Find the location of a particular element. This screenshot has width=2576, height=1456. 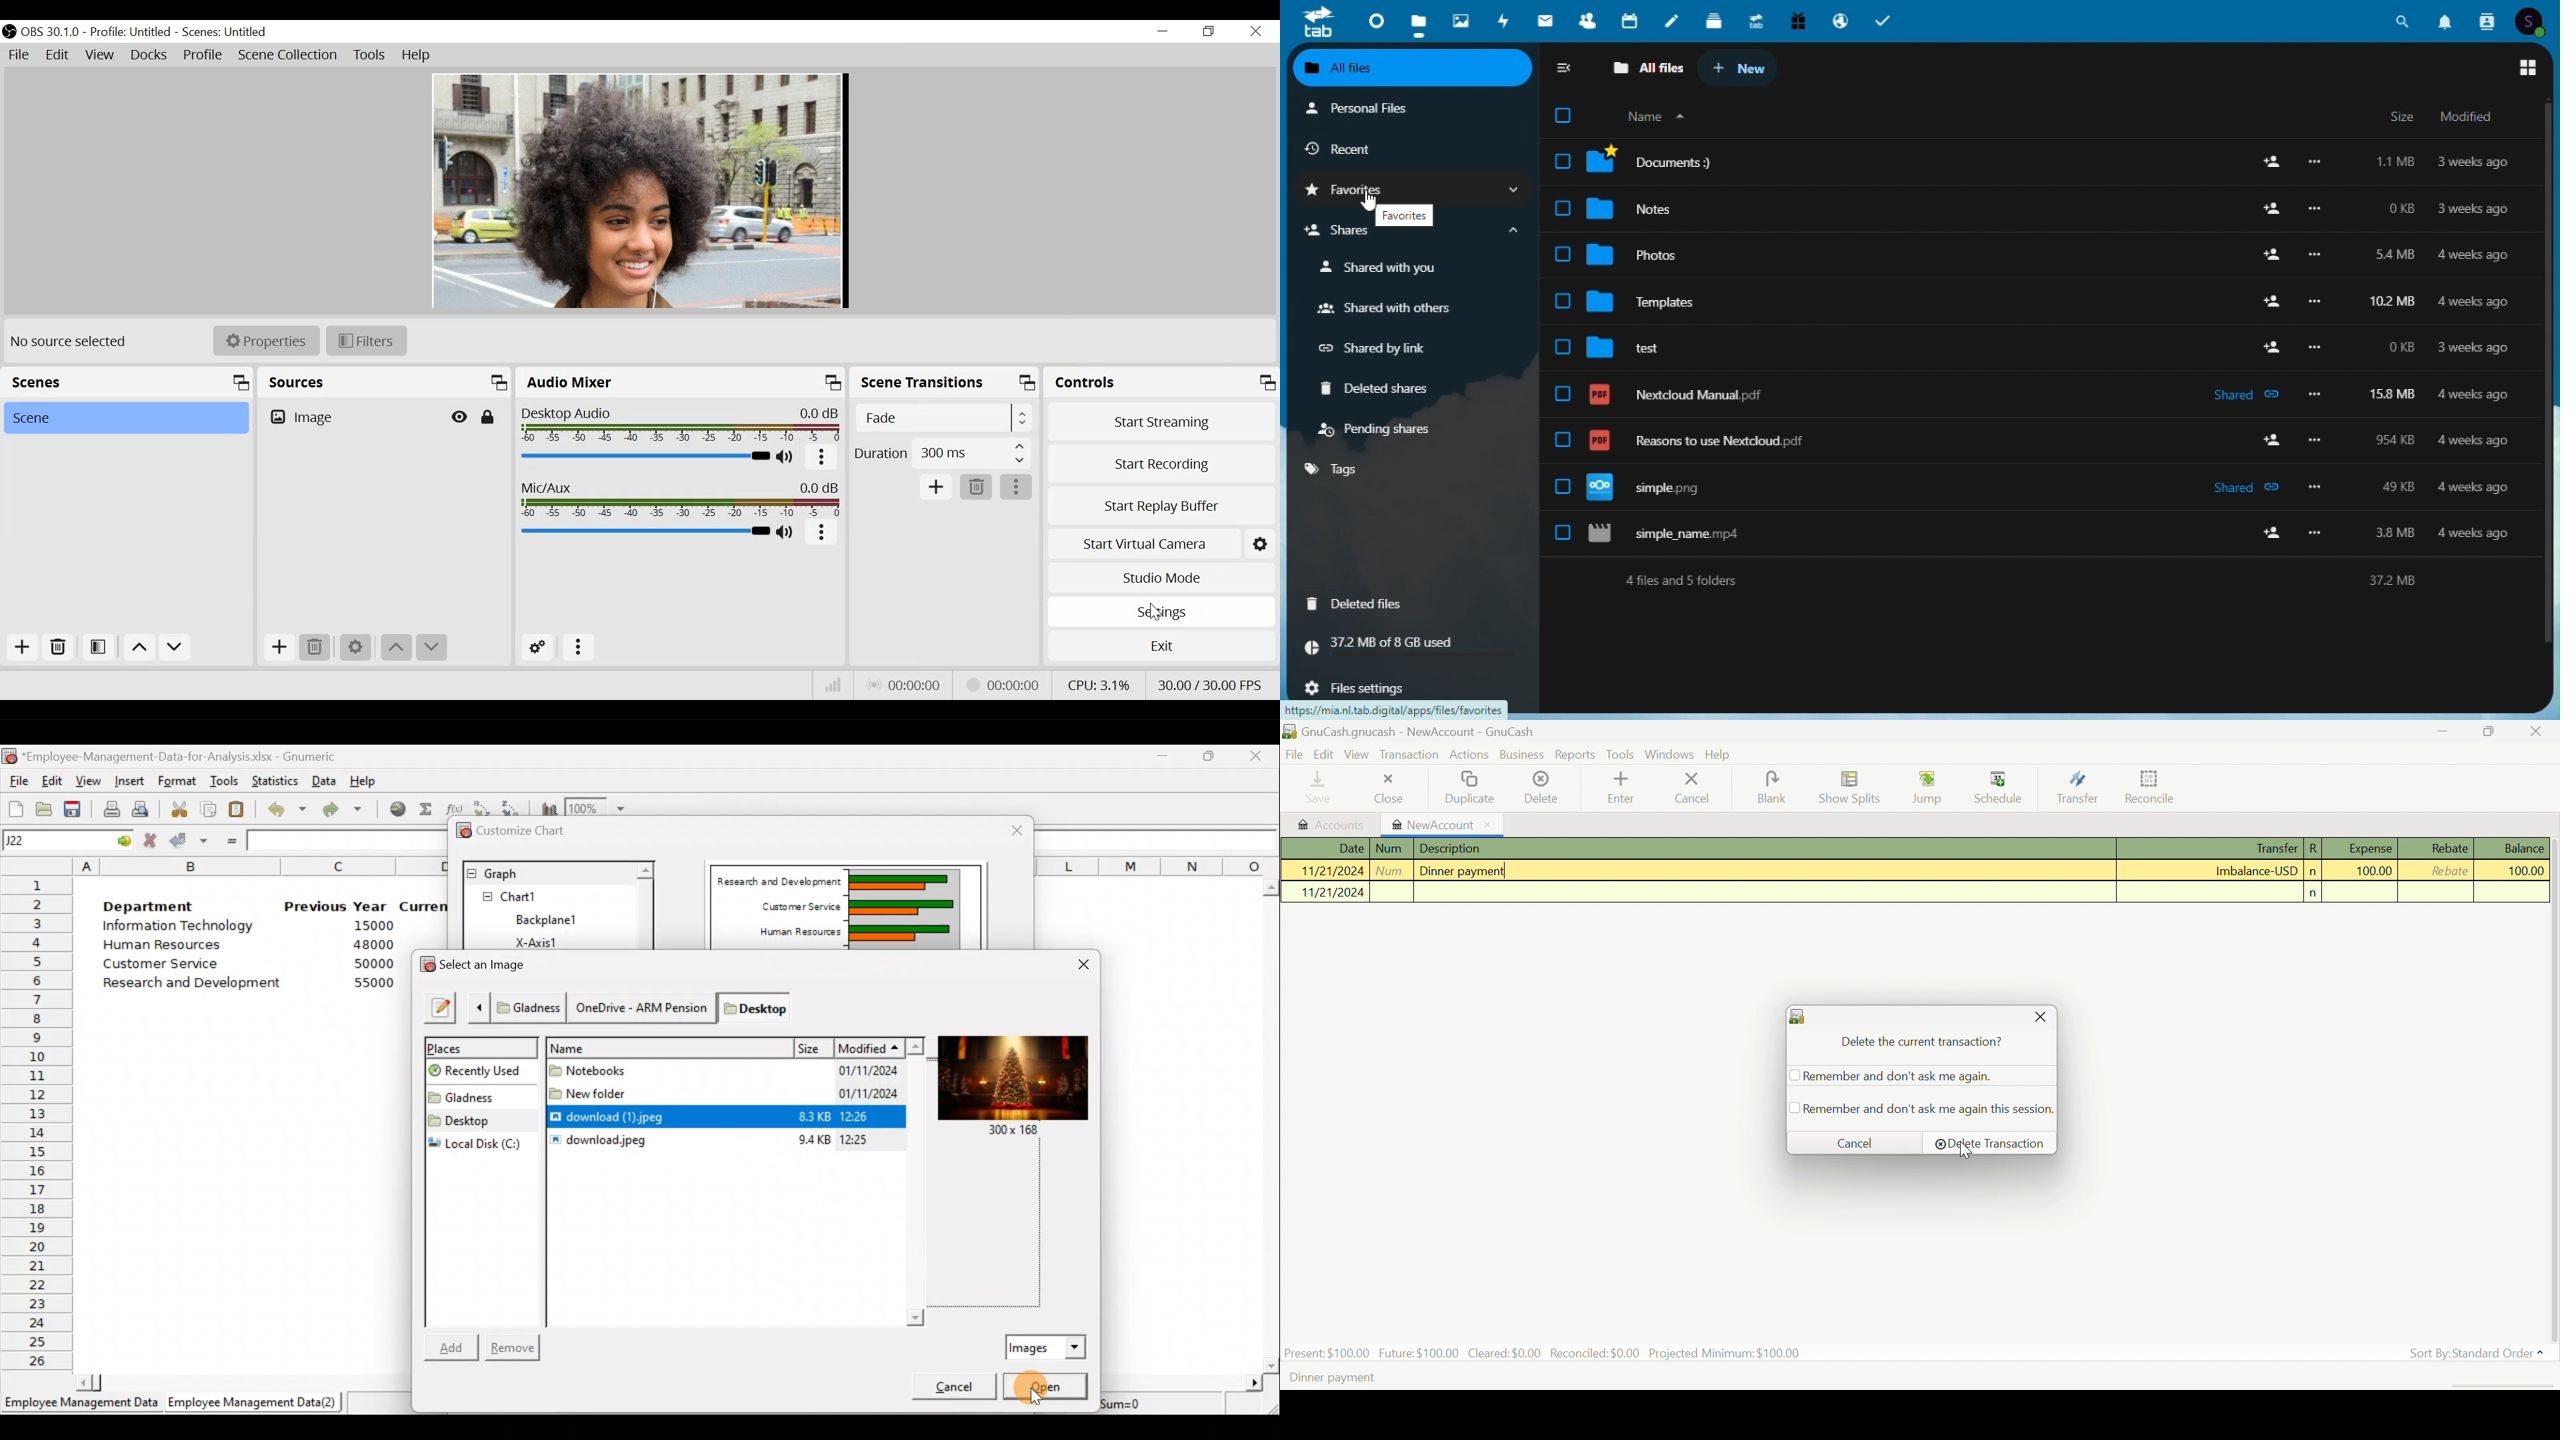

Properties is located at coordinates (267, 341).